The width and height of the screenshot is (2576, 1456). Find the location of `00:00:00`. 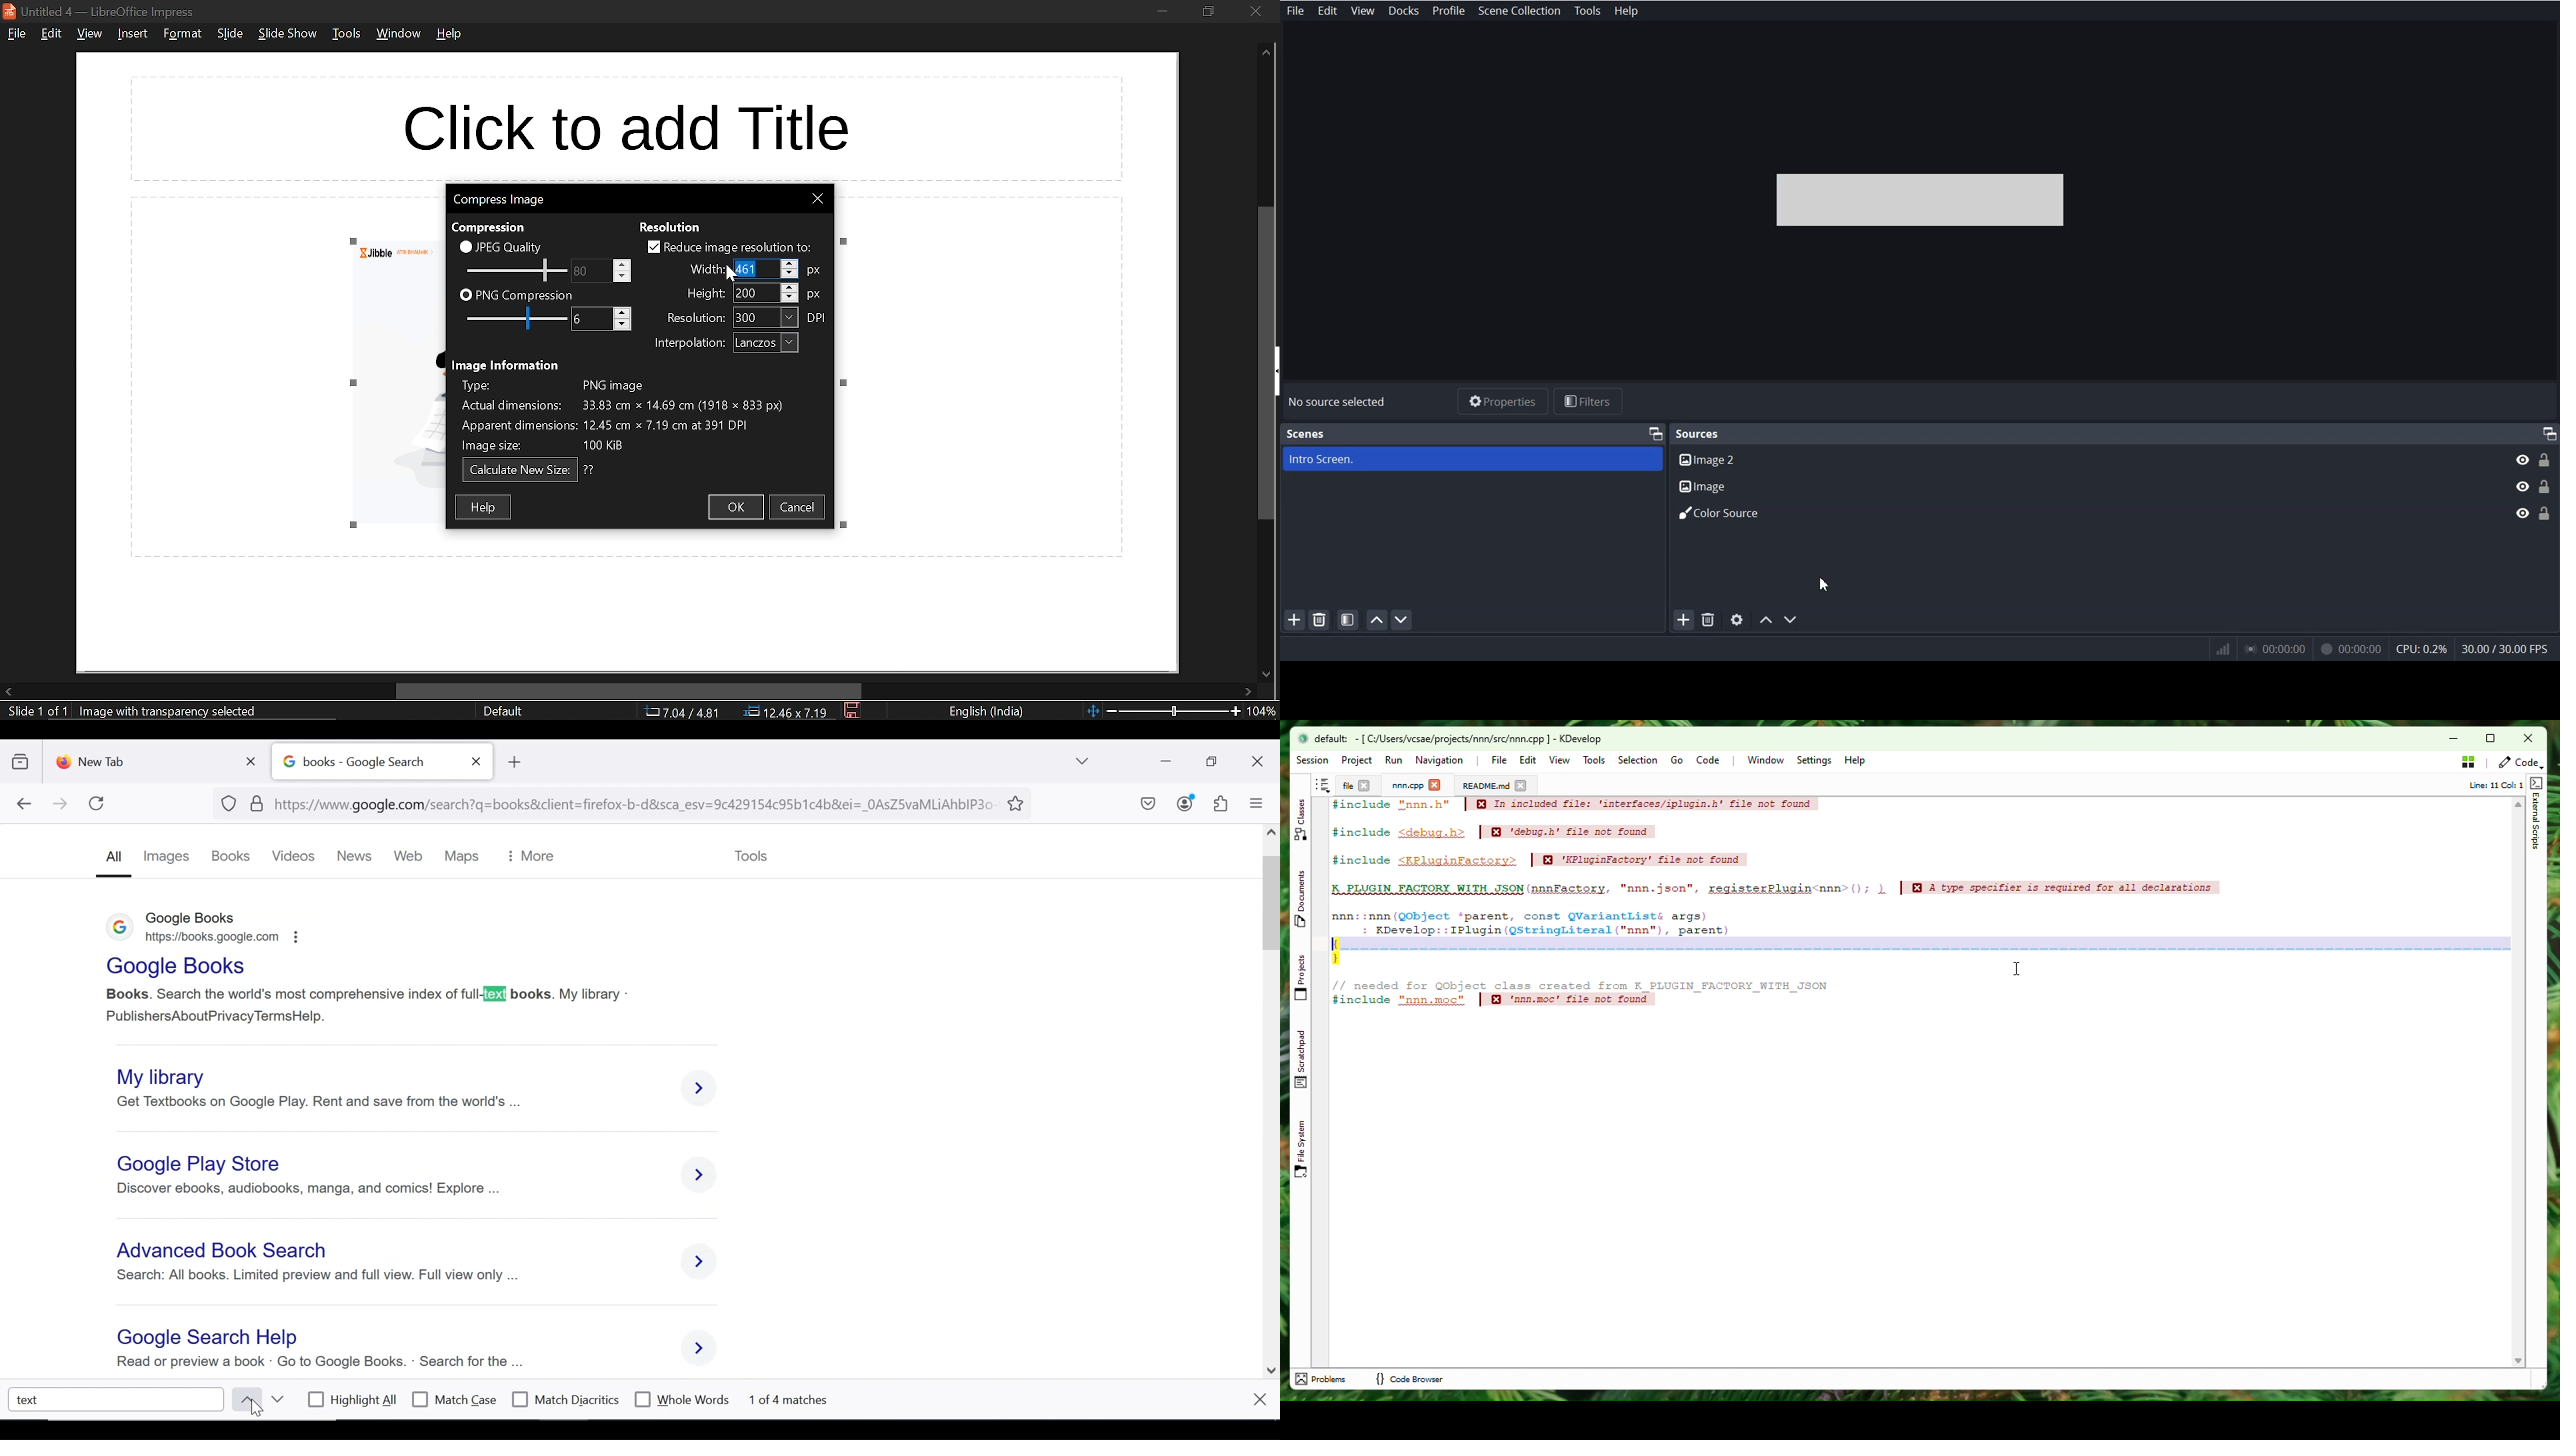

00:00:00 is located at coordinates (2275, 649).